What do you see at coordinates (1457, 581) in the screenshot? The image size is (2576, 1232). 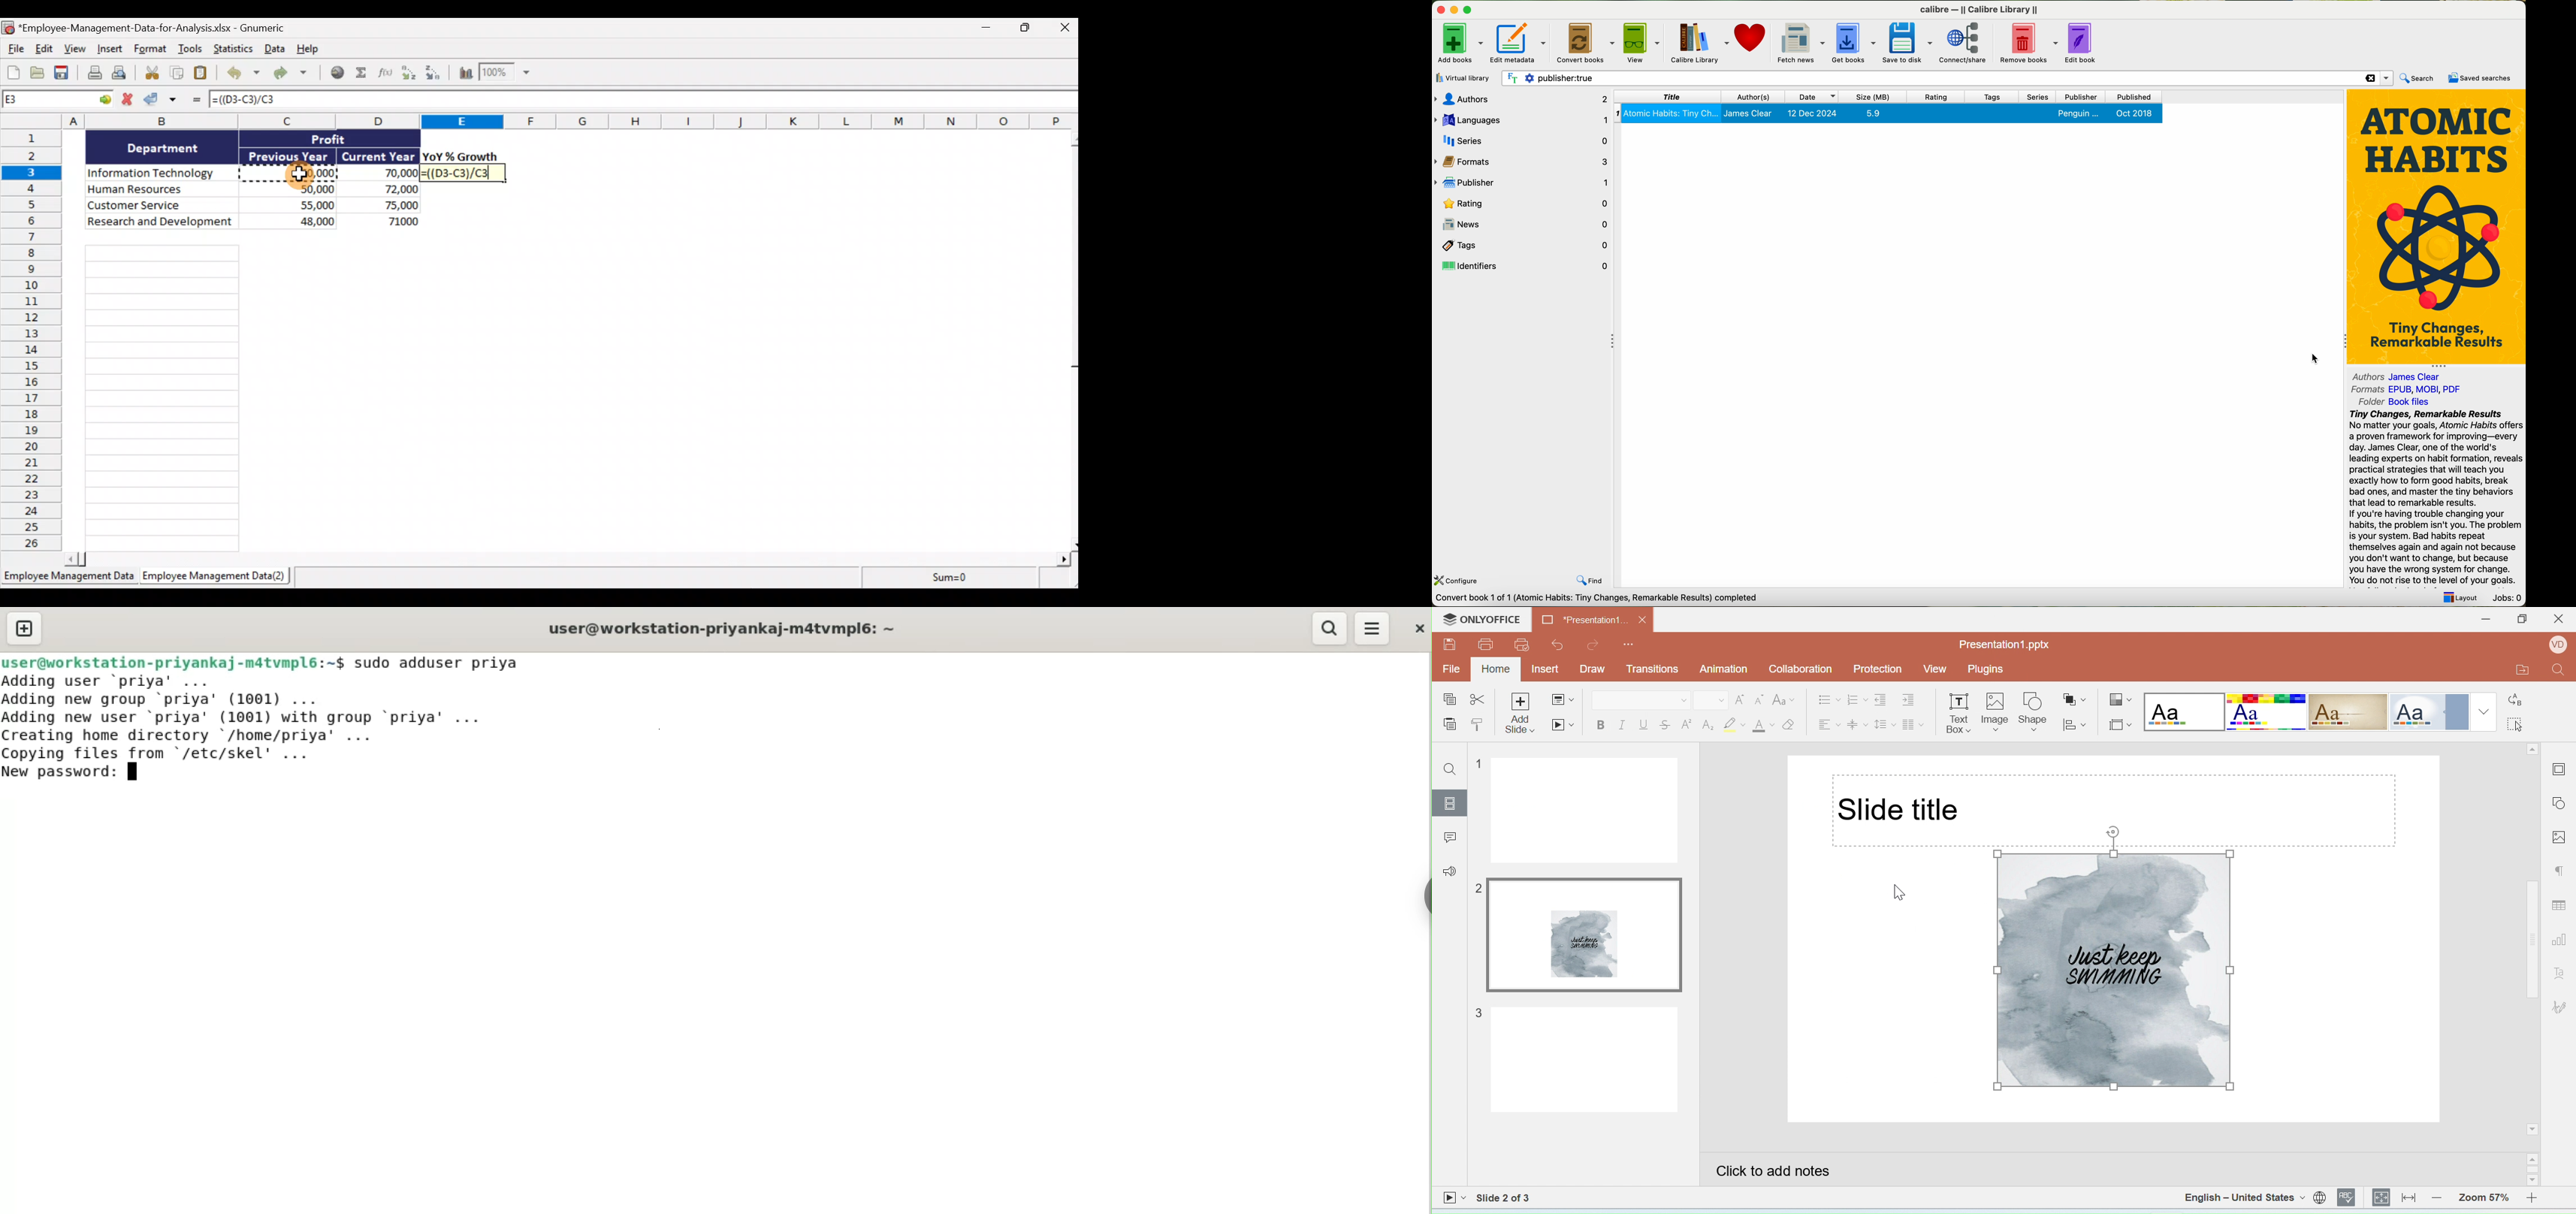 I see `configure` at bounding box center [1457, 581].